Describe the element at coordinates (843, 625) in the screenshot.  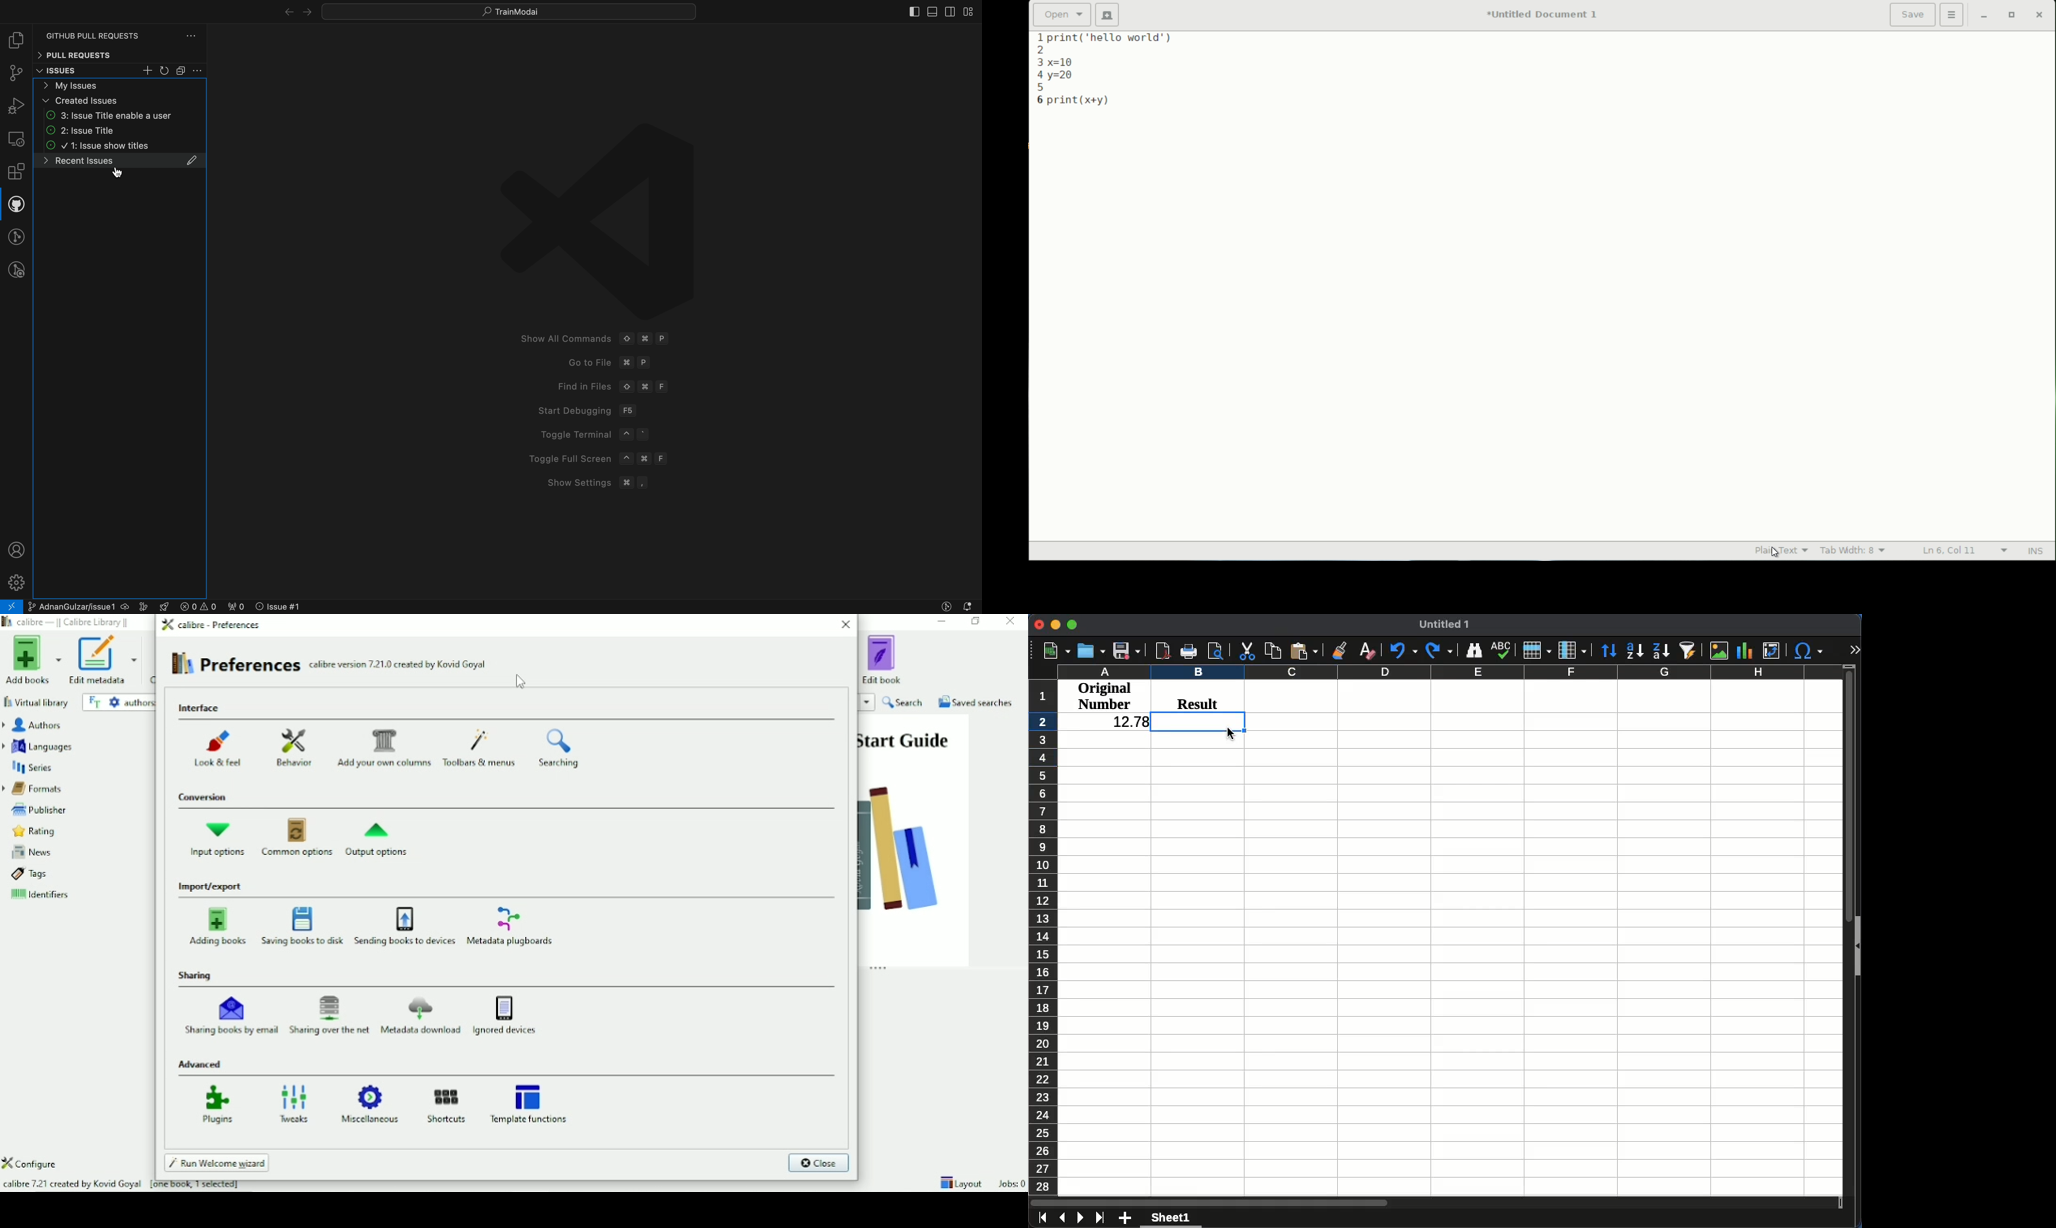
I see `Close` at that location.